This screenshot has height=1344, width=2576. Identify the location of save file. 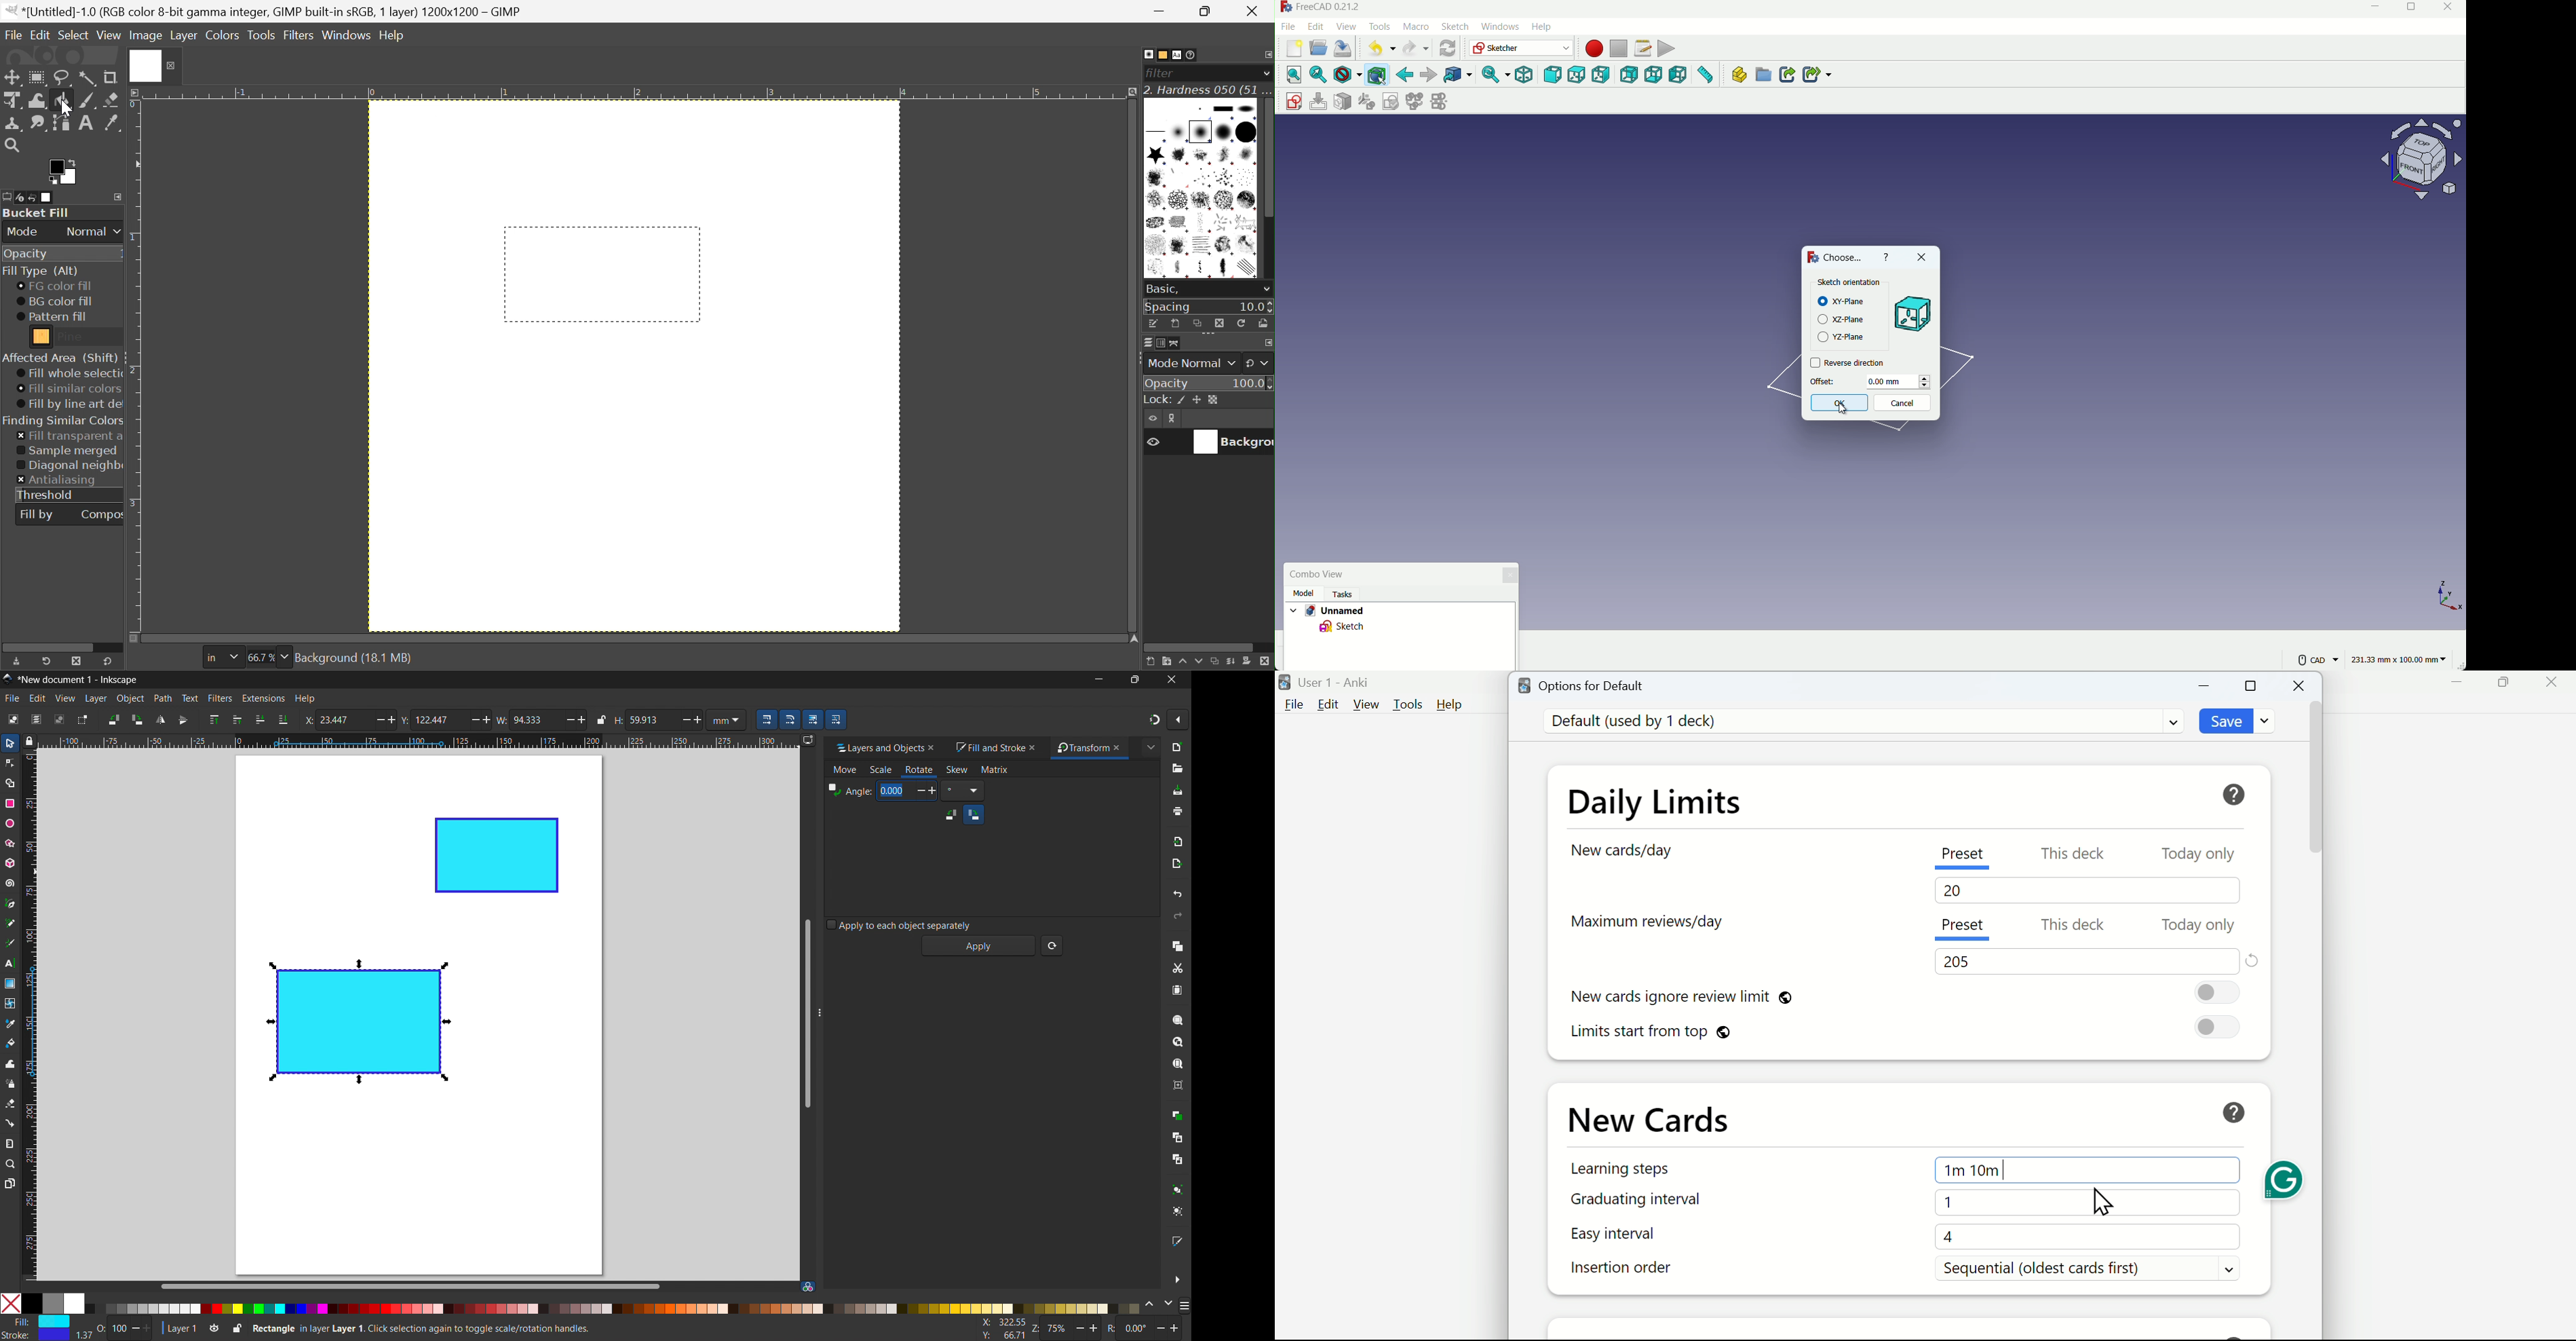
(1343, 49).